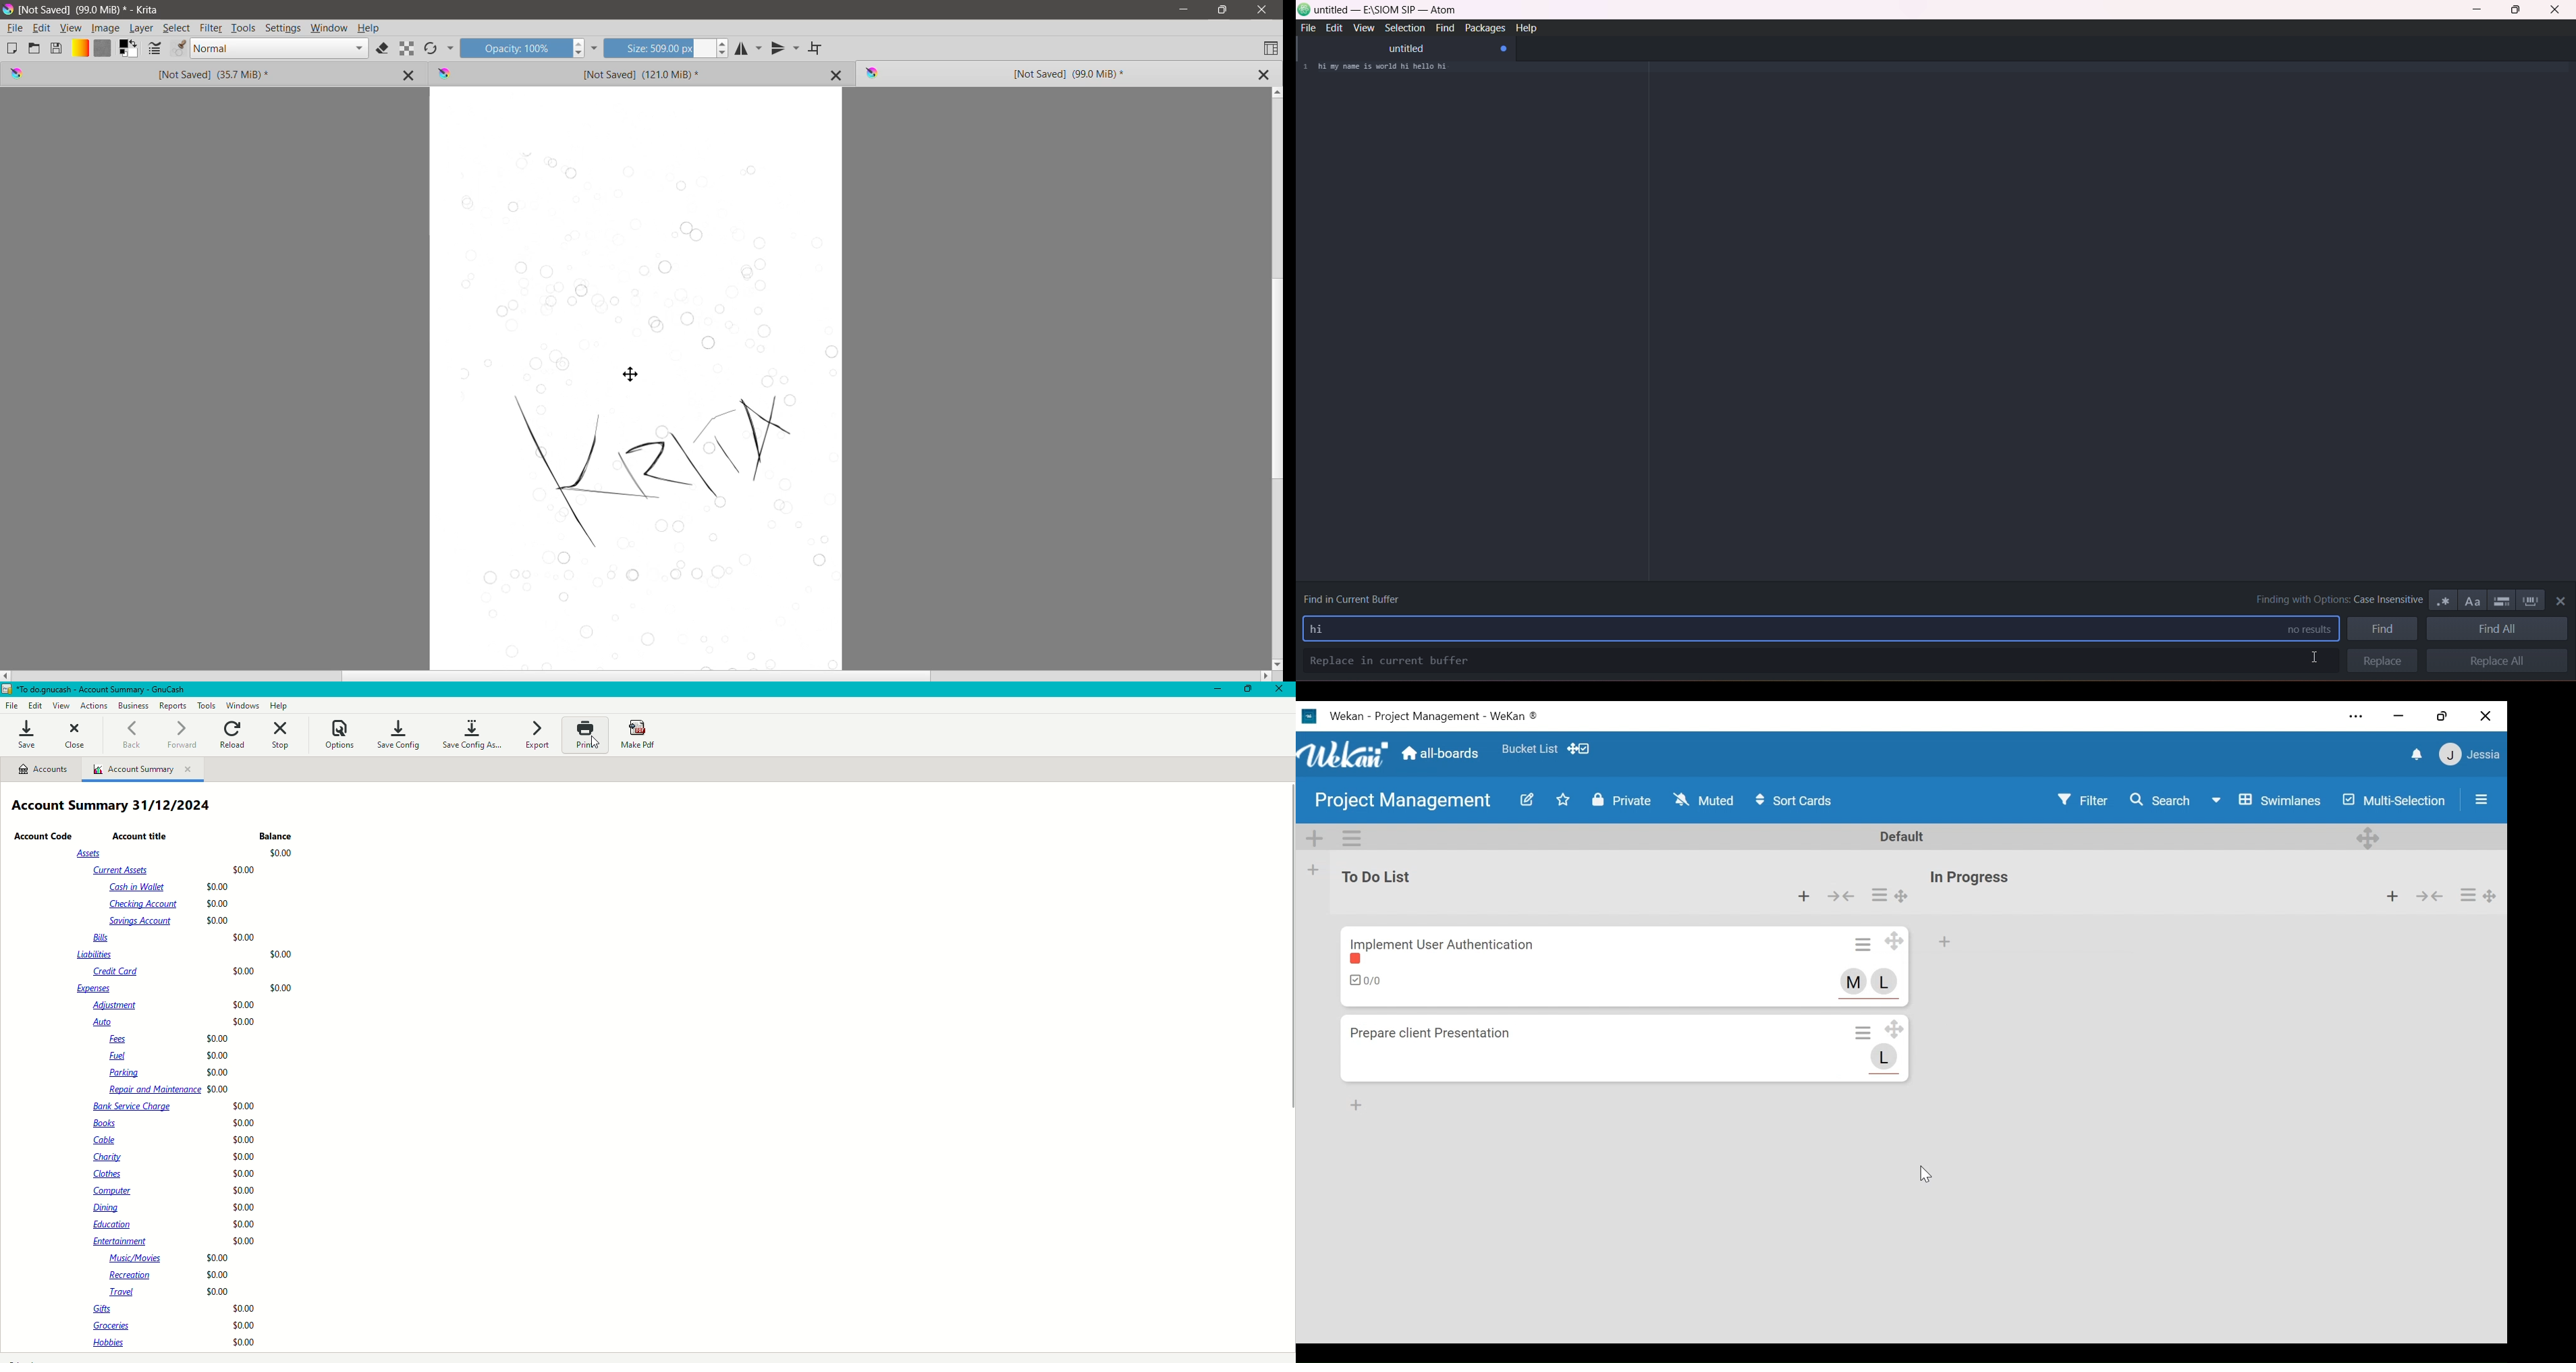 The width and height of the screenshot is (2576, 1372). What do you see at coordinates (642, 735) in the screenshot?
I see `Make PDF` at bounding box center [642, 735].